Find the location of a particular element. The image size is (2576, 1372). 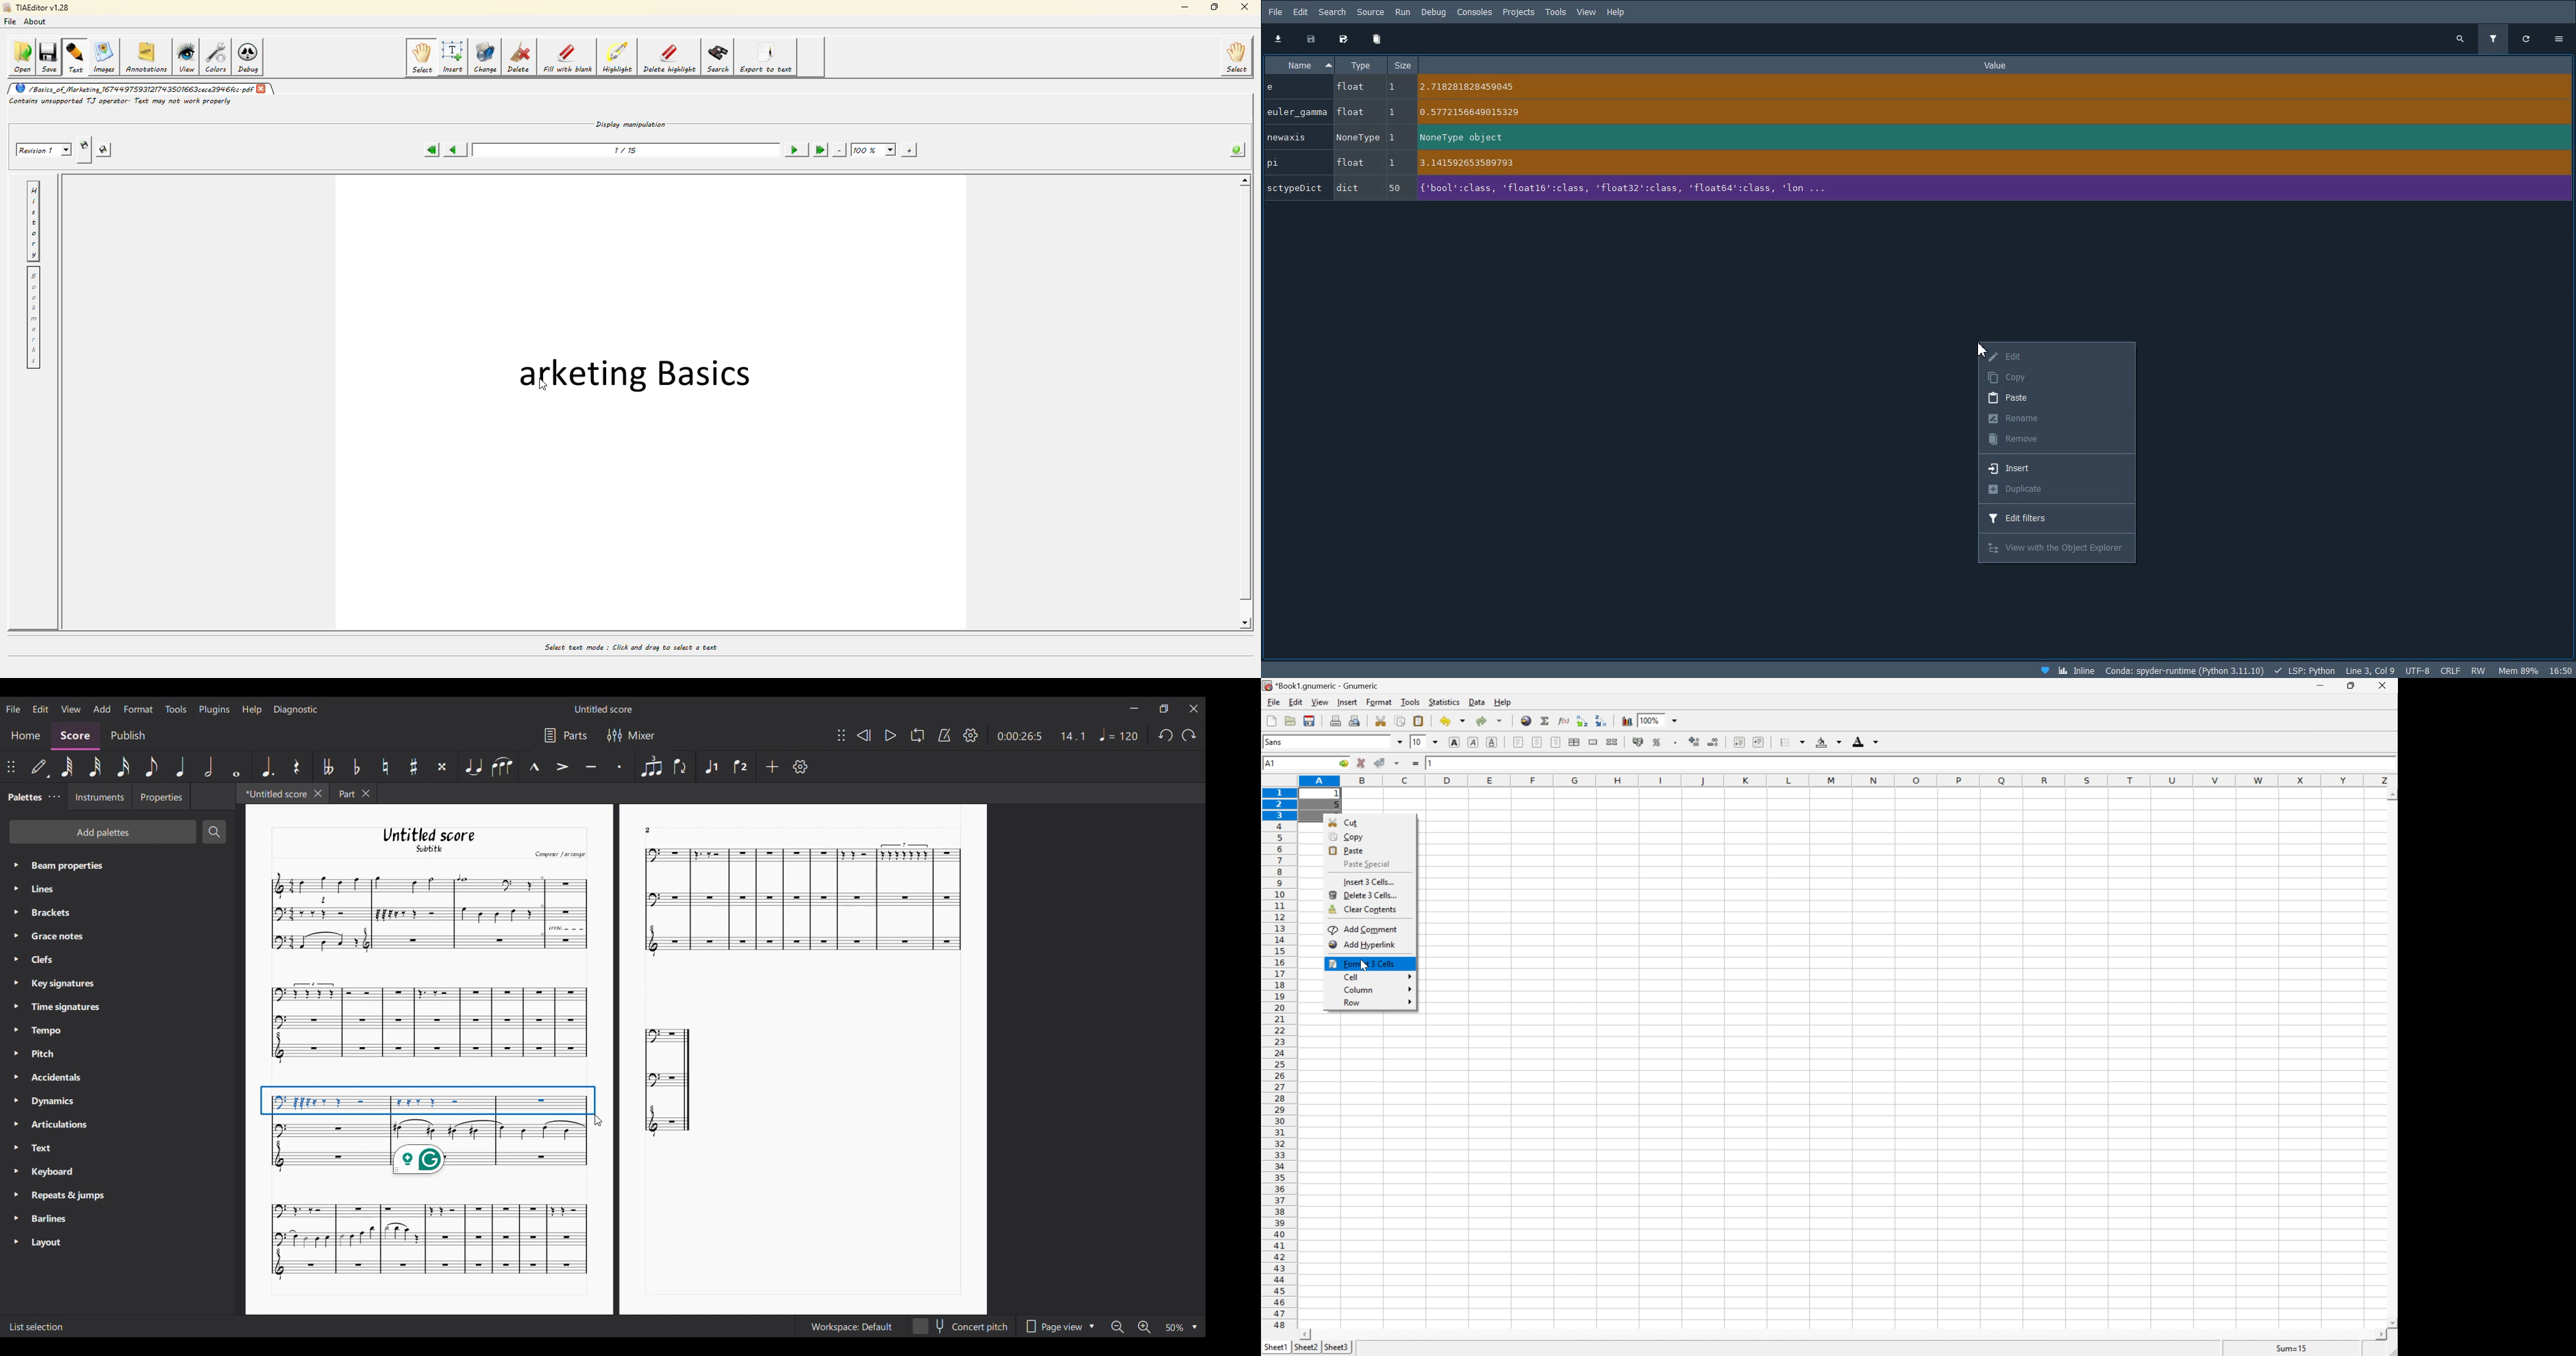

align left is located at coordinates (1519, 742).